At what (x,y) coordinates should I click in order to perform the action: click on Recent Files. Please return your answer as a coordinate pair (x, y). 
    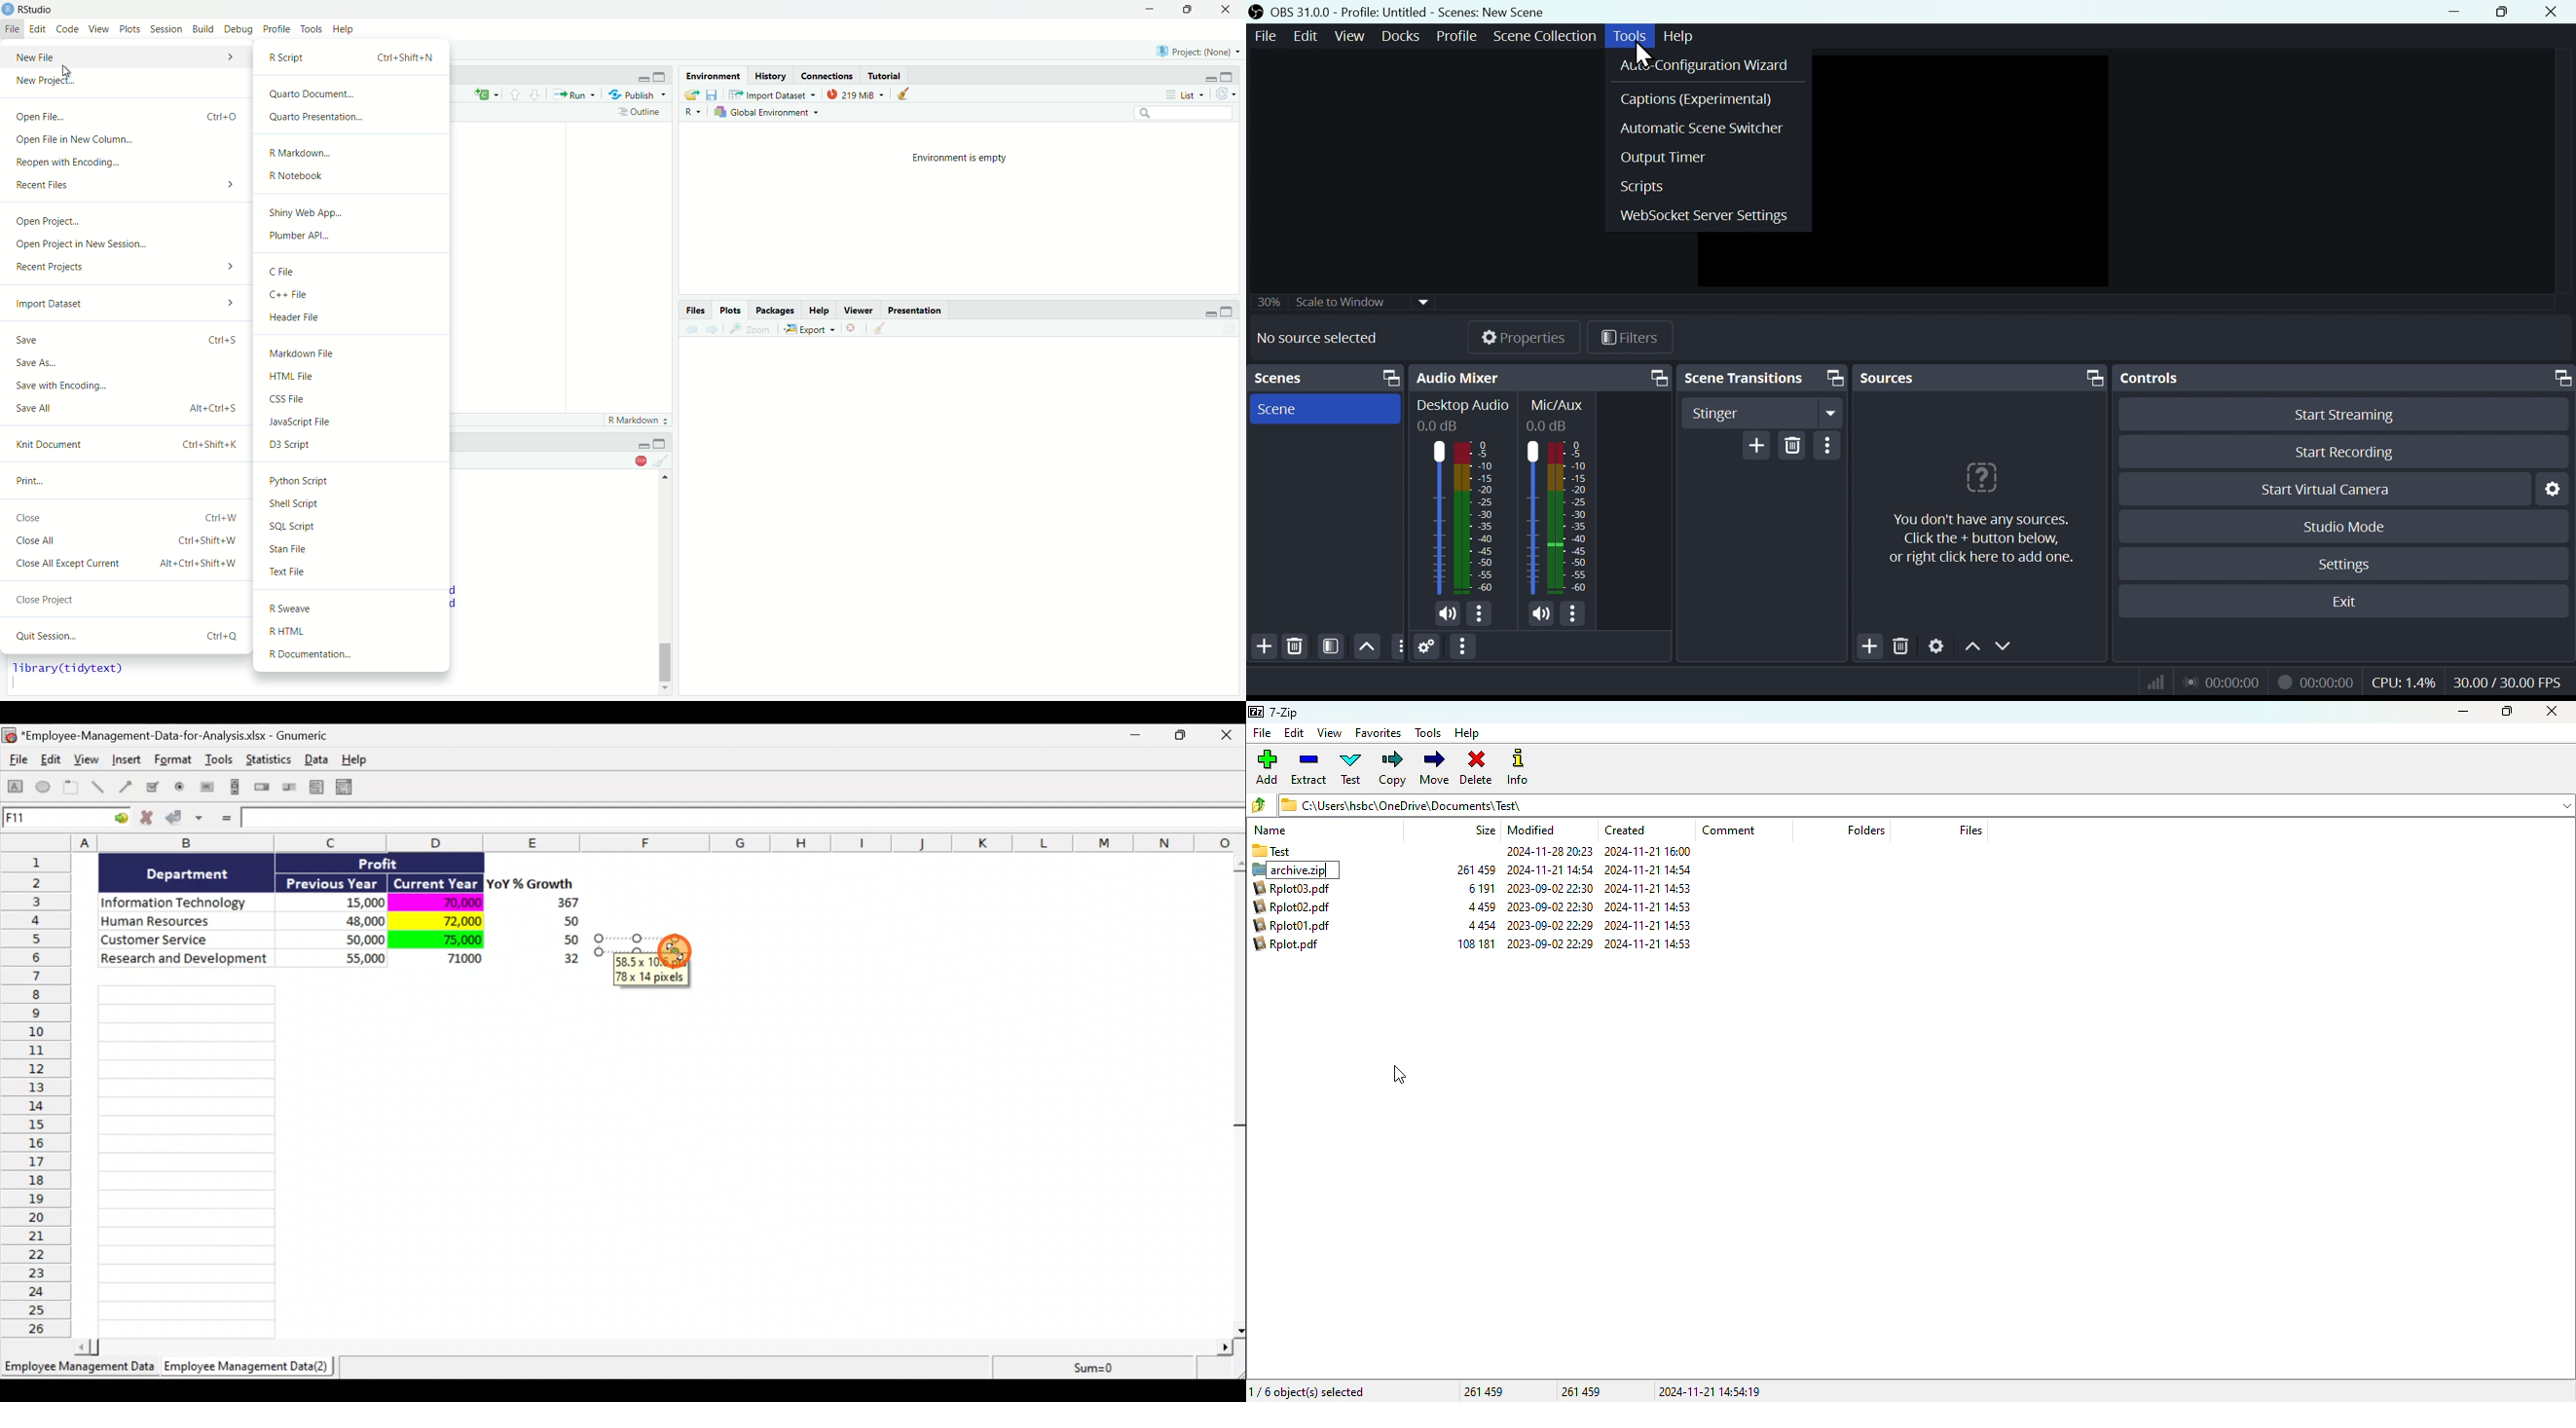
    Looking at the image, I should click on (127, 183).